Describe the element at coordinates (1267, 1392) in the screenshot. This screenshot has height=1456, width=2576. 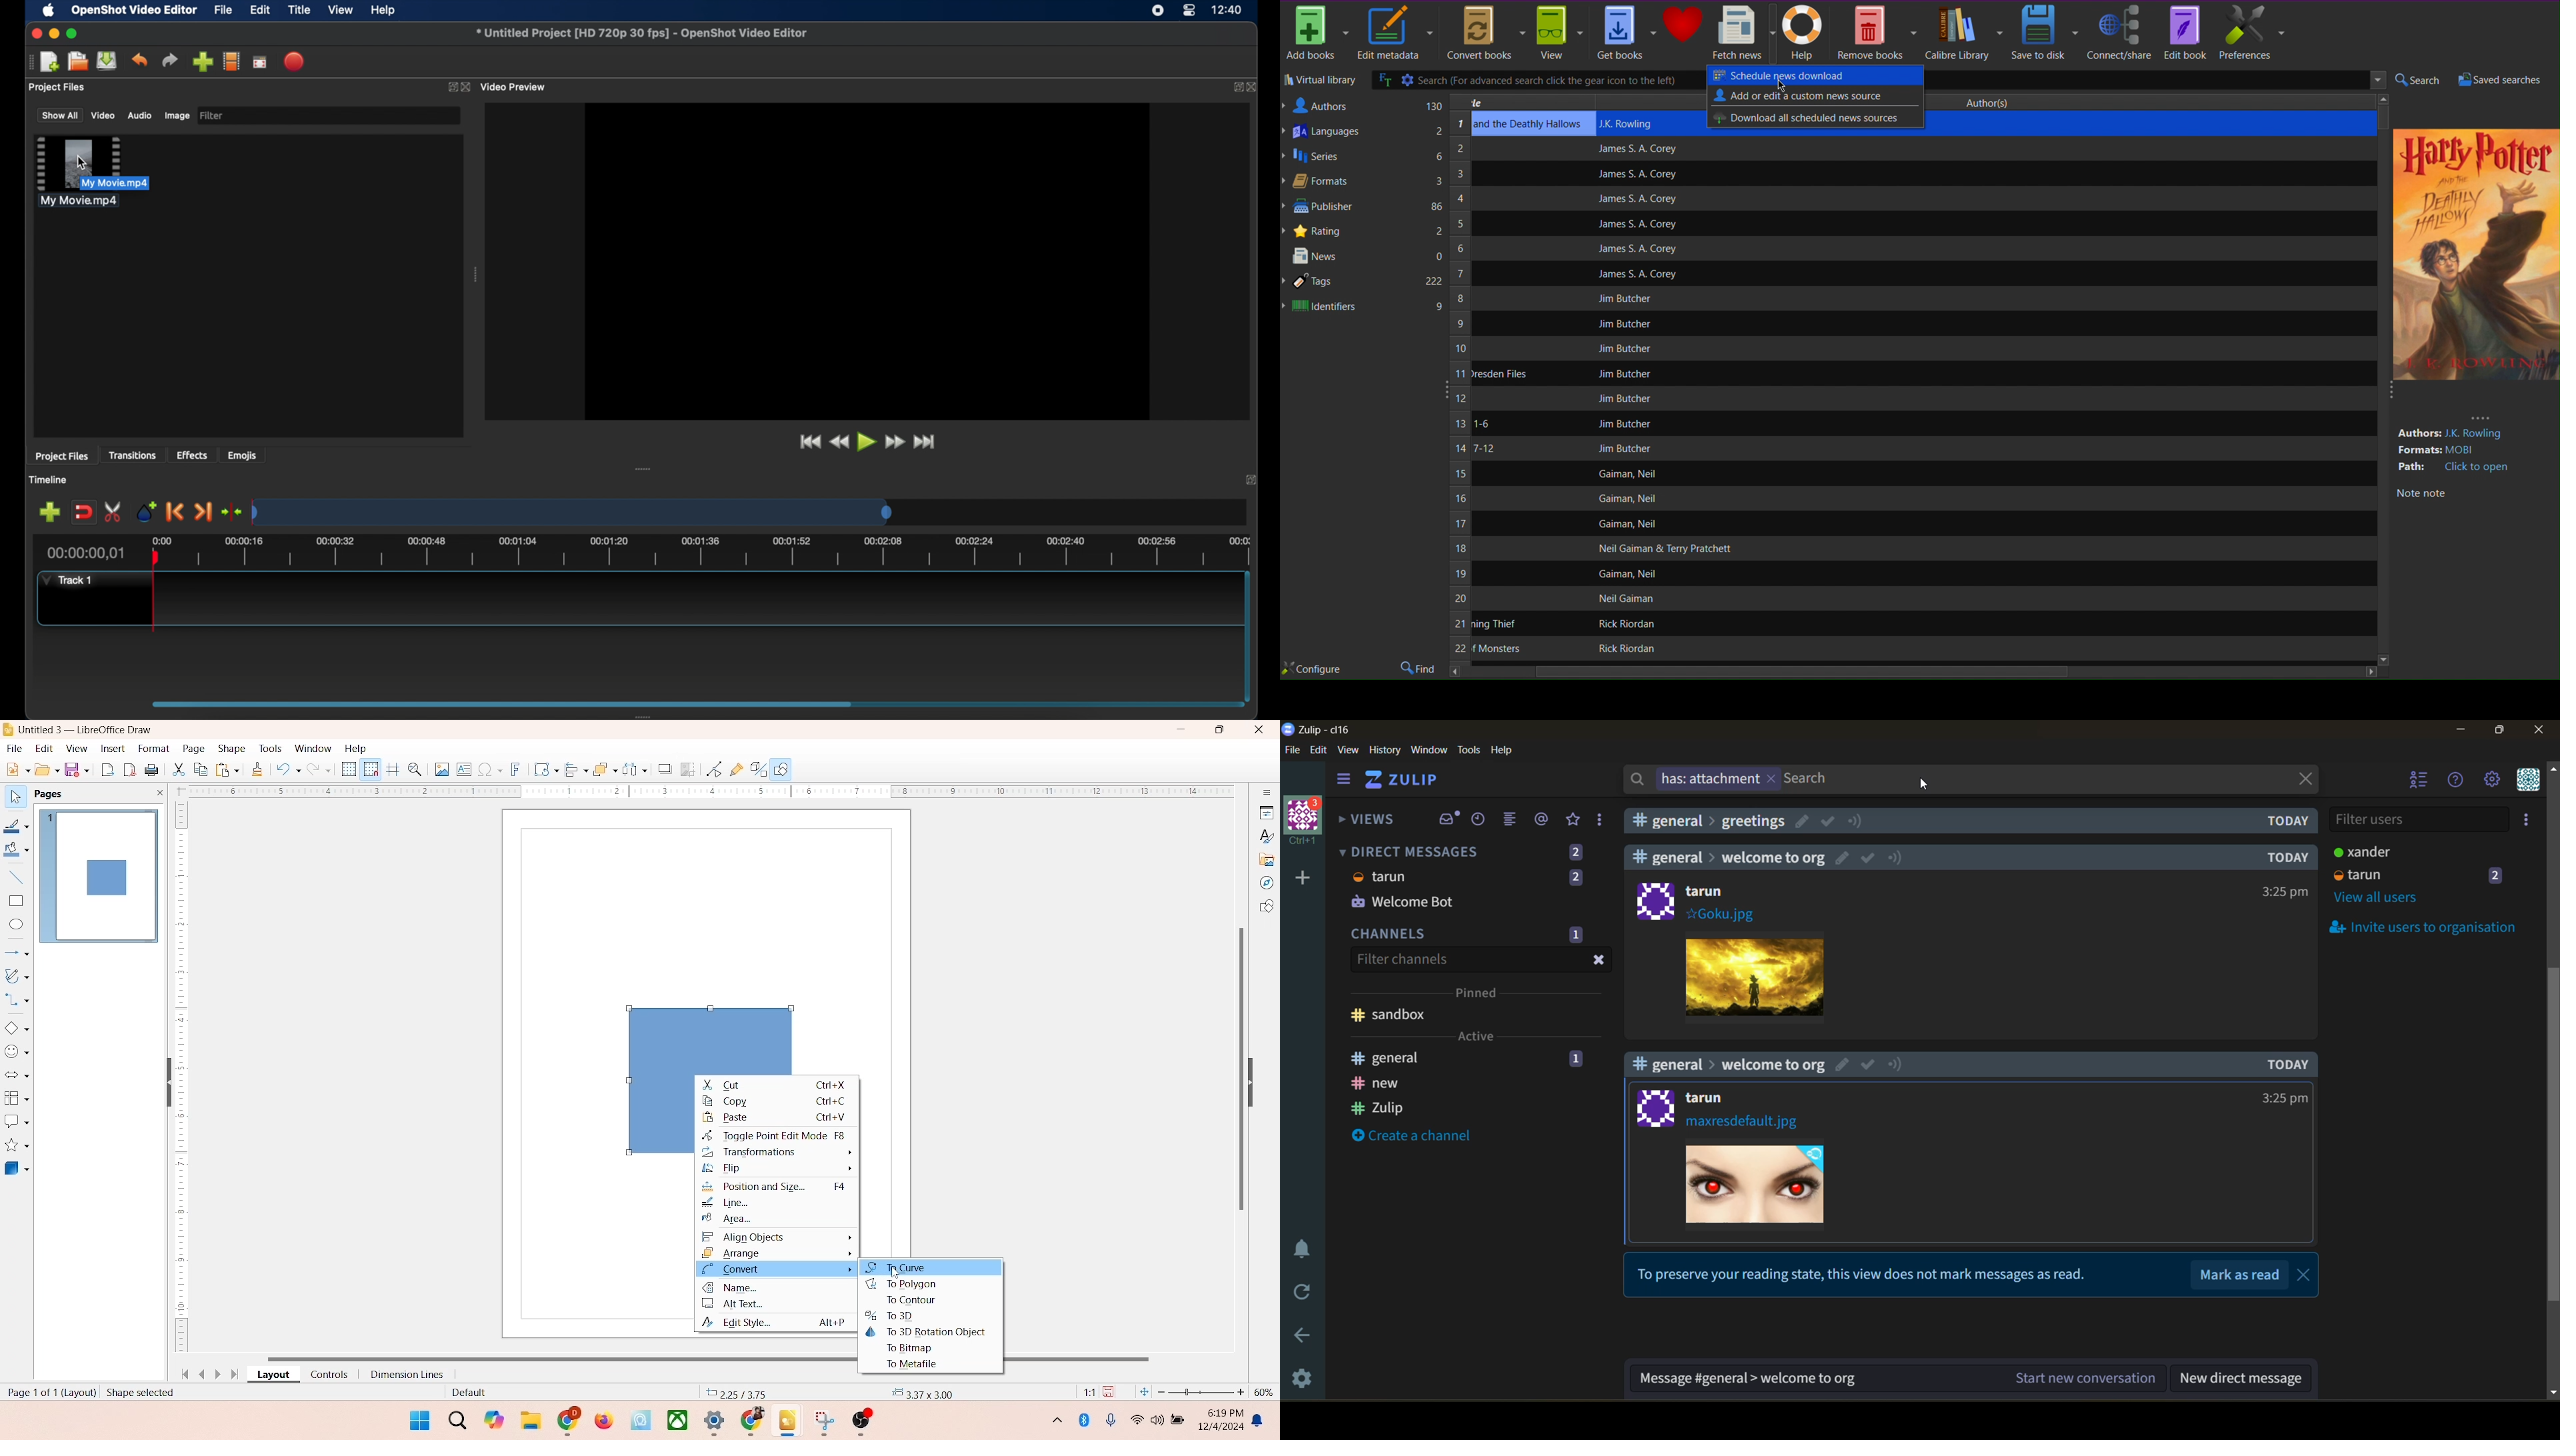
I see `zoom percentage` at that location.